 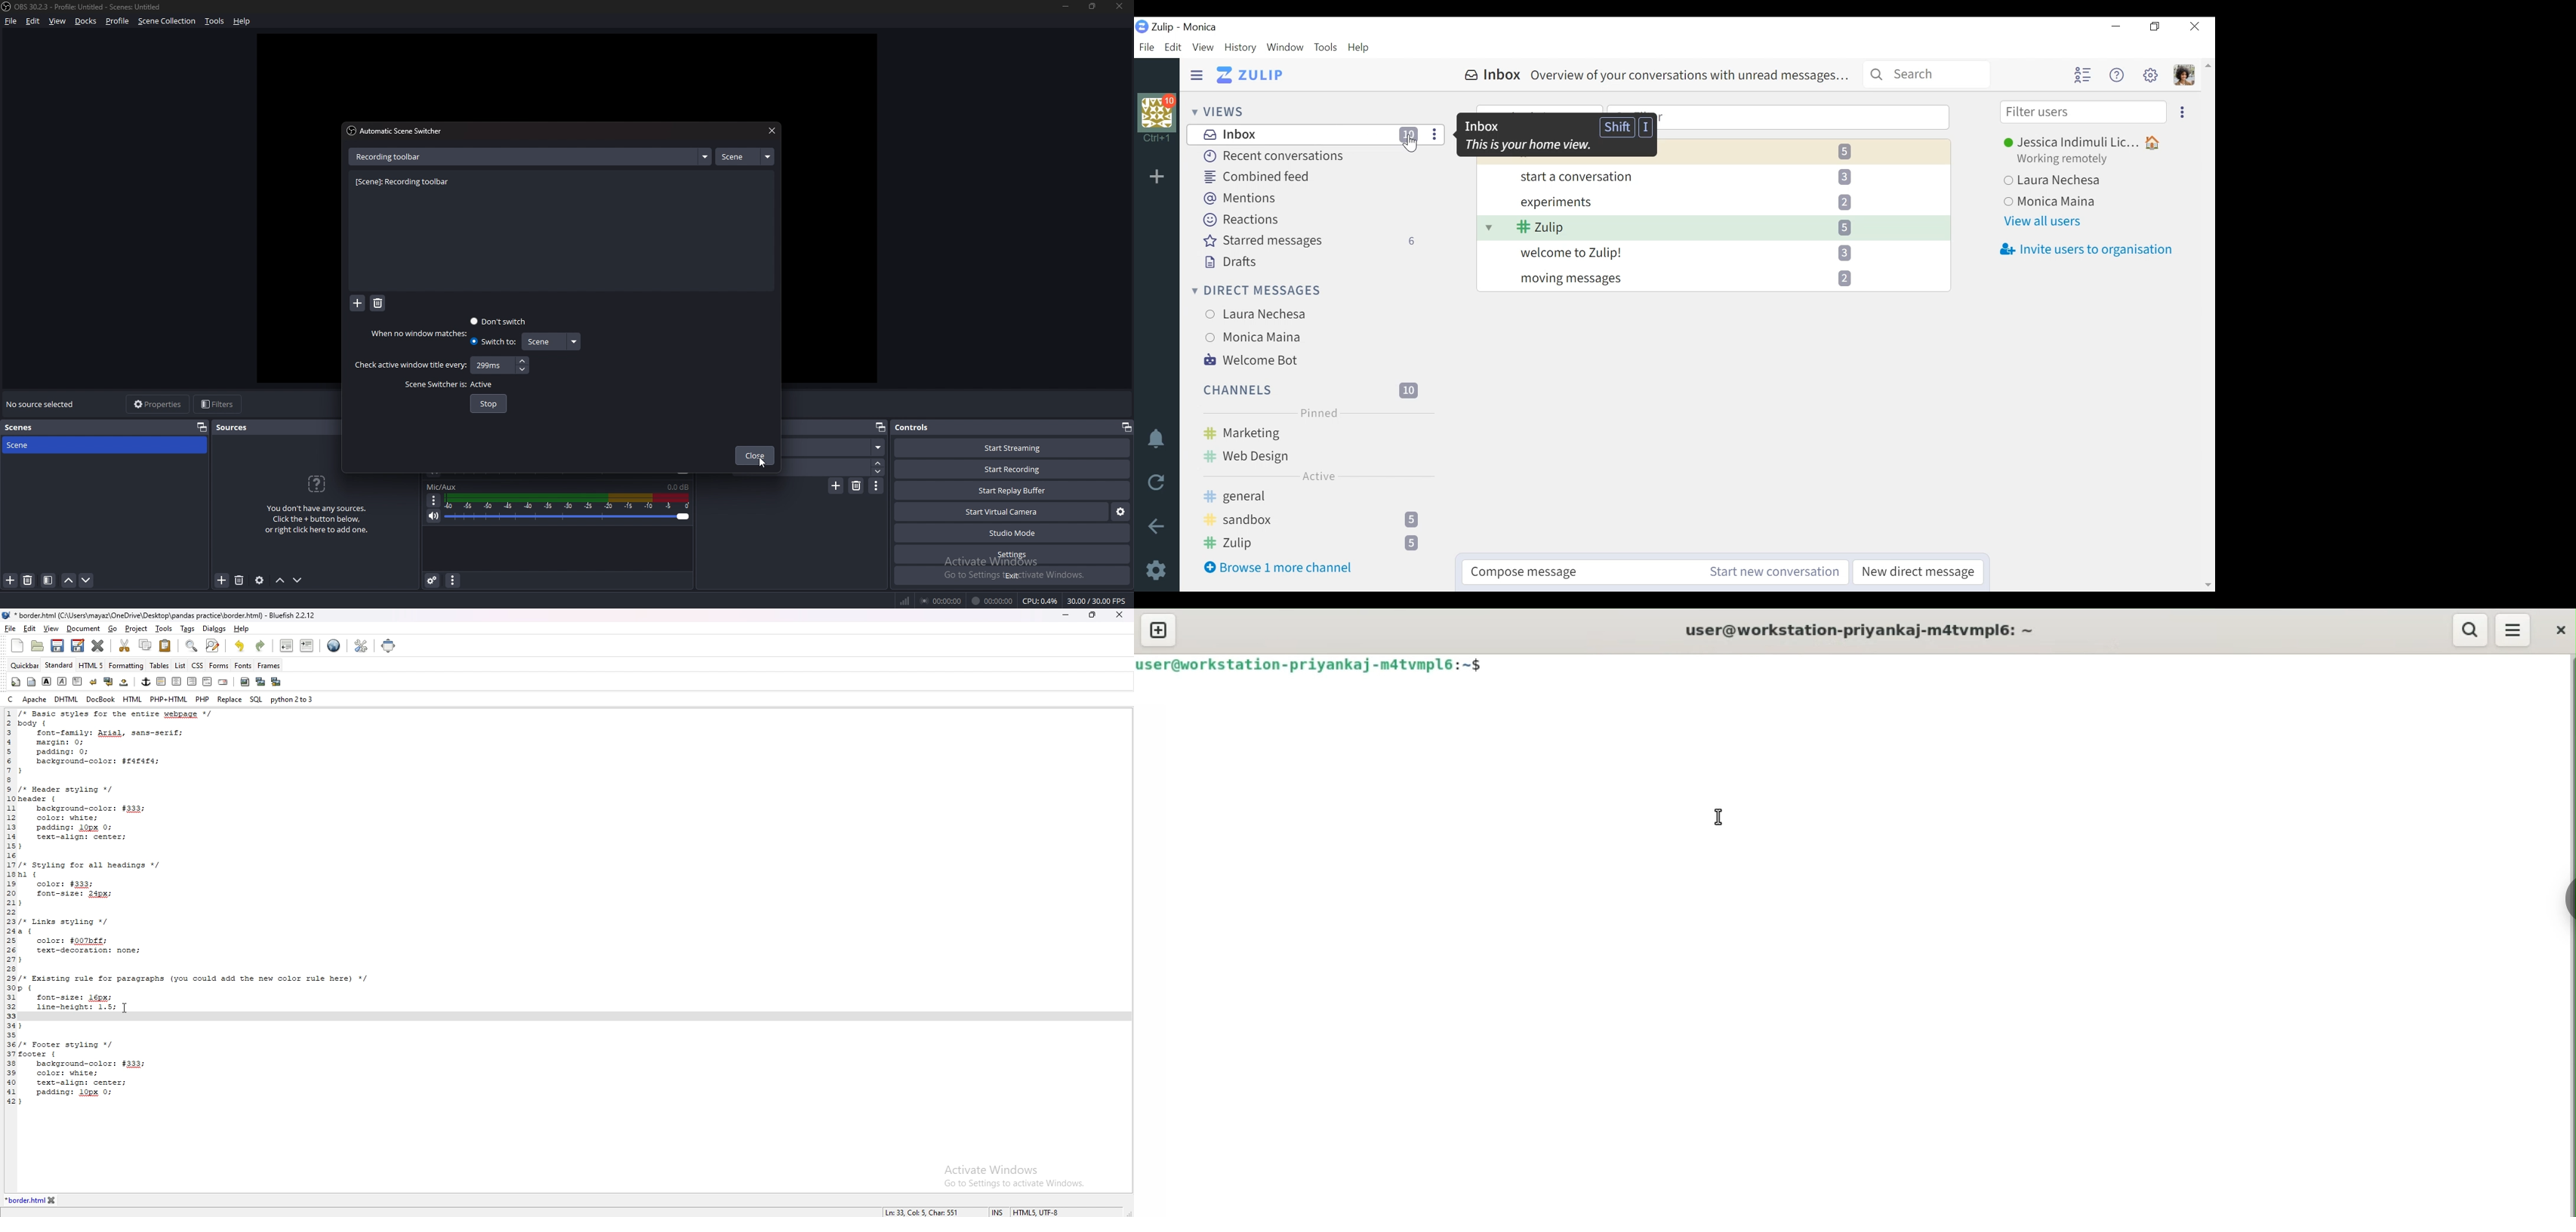 I want to click on remove source, so click(x=239, y=581).